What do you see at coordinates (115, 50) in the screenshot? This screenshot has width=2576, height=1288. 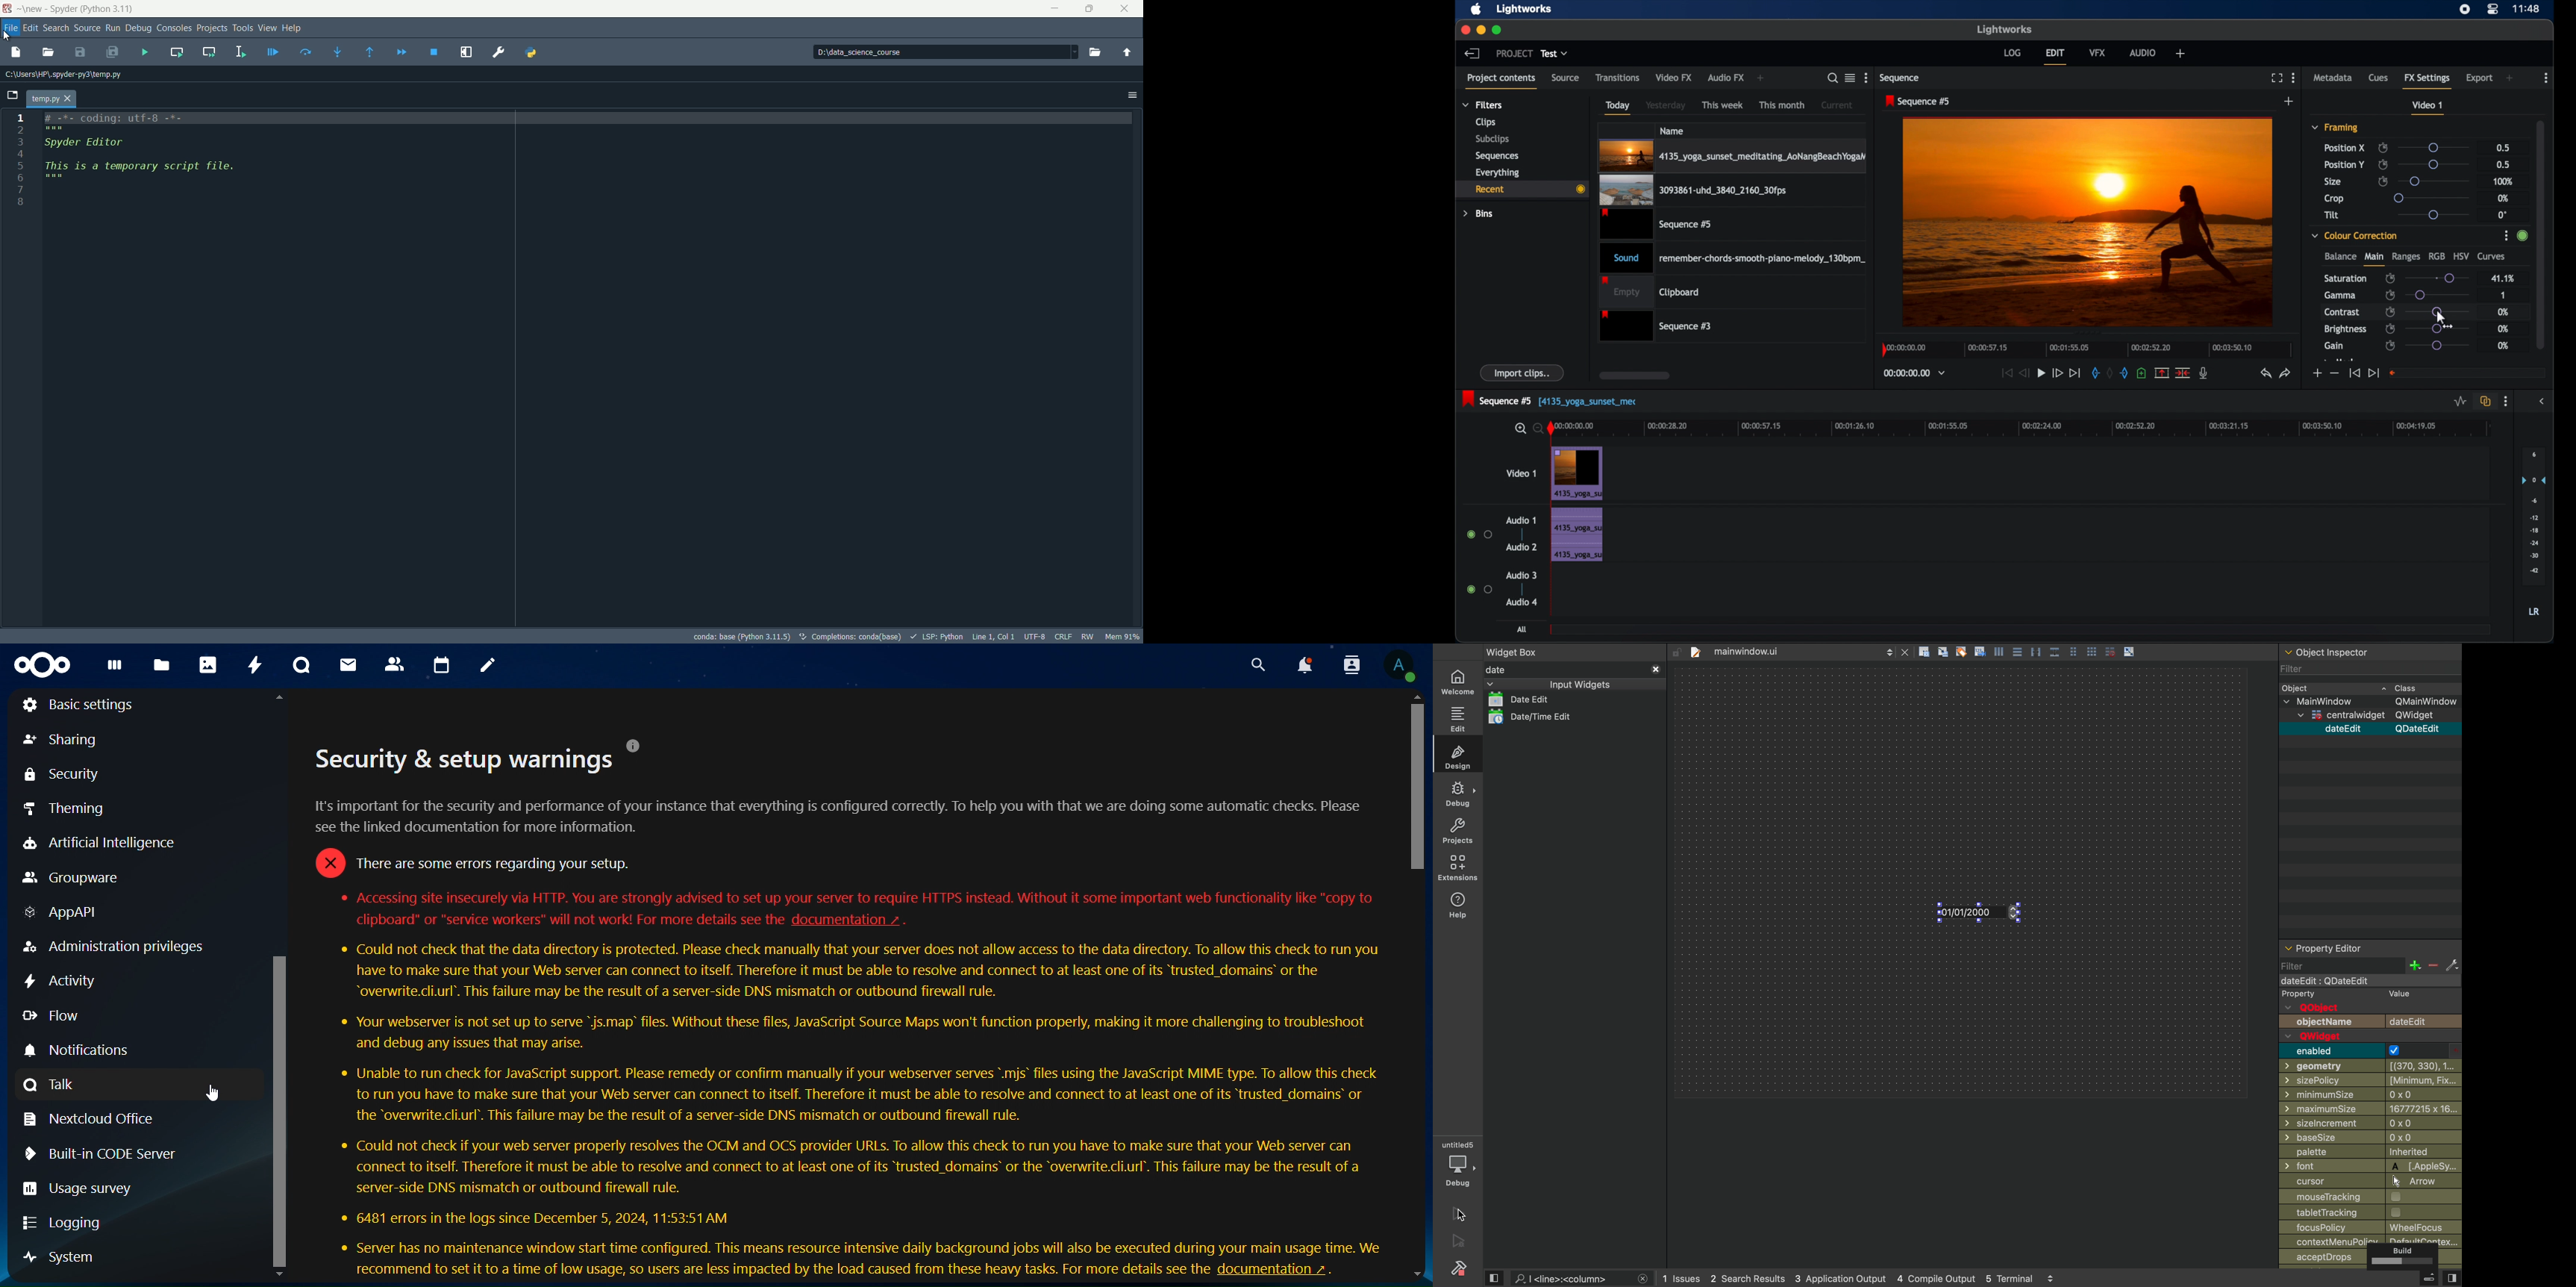 I see `save all files` at bounding box center [115, 50].